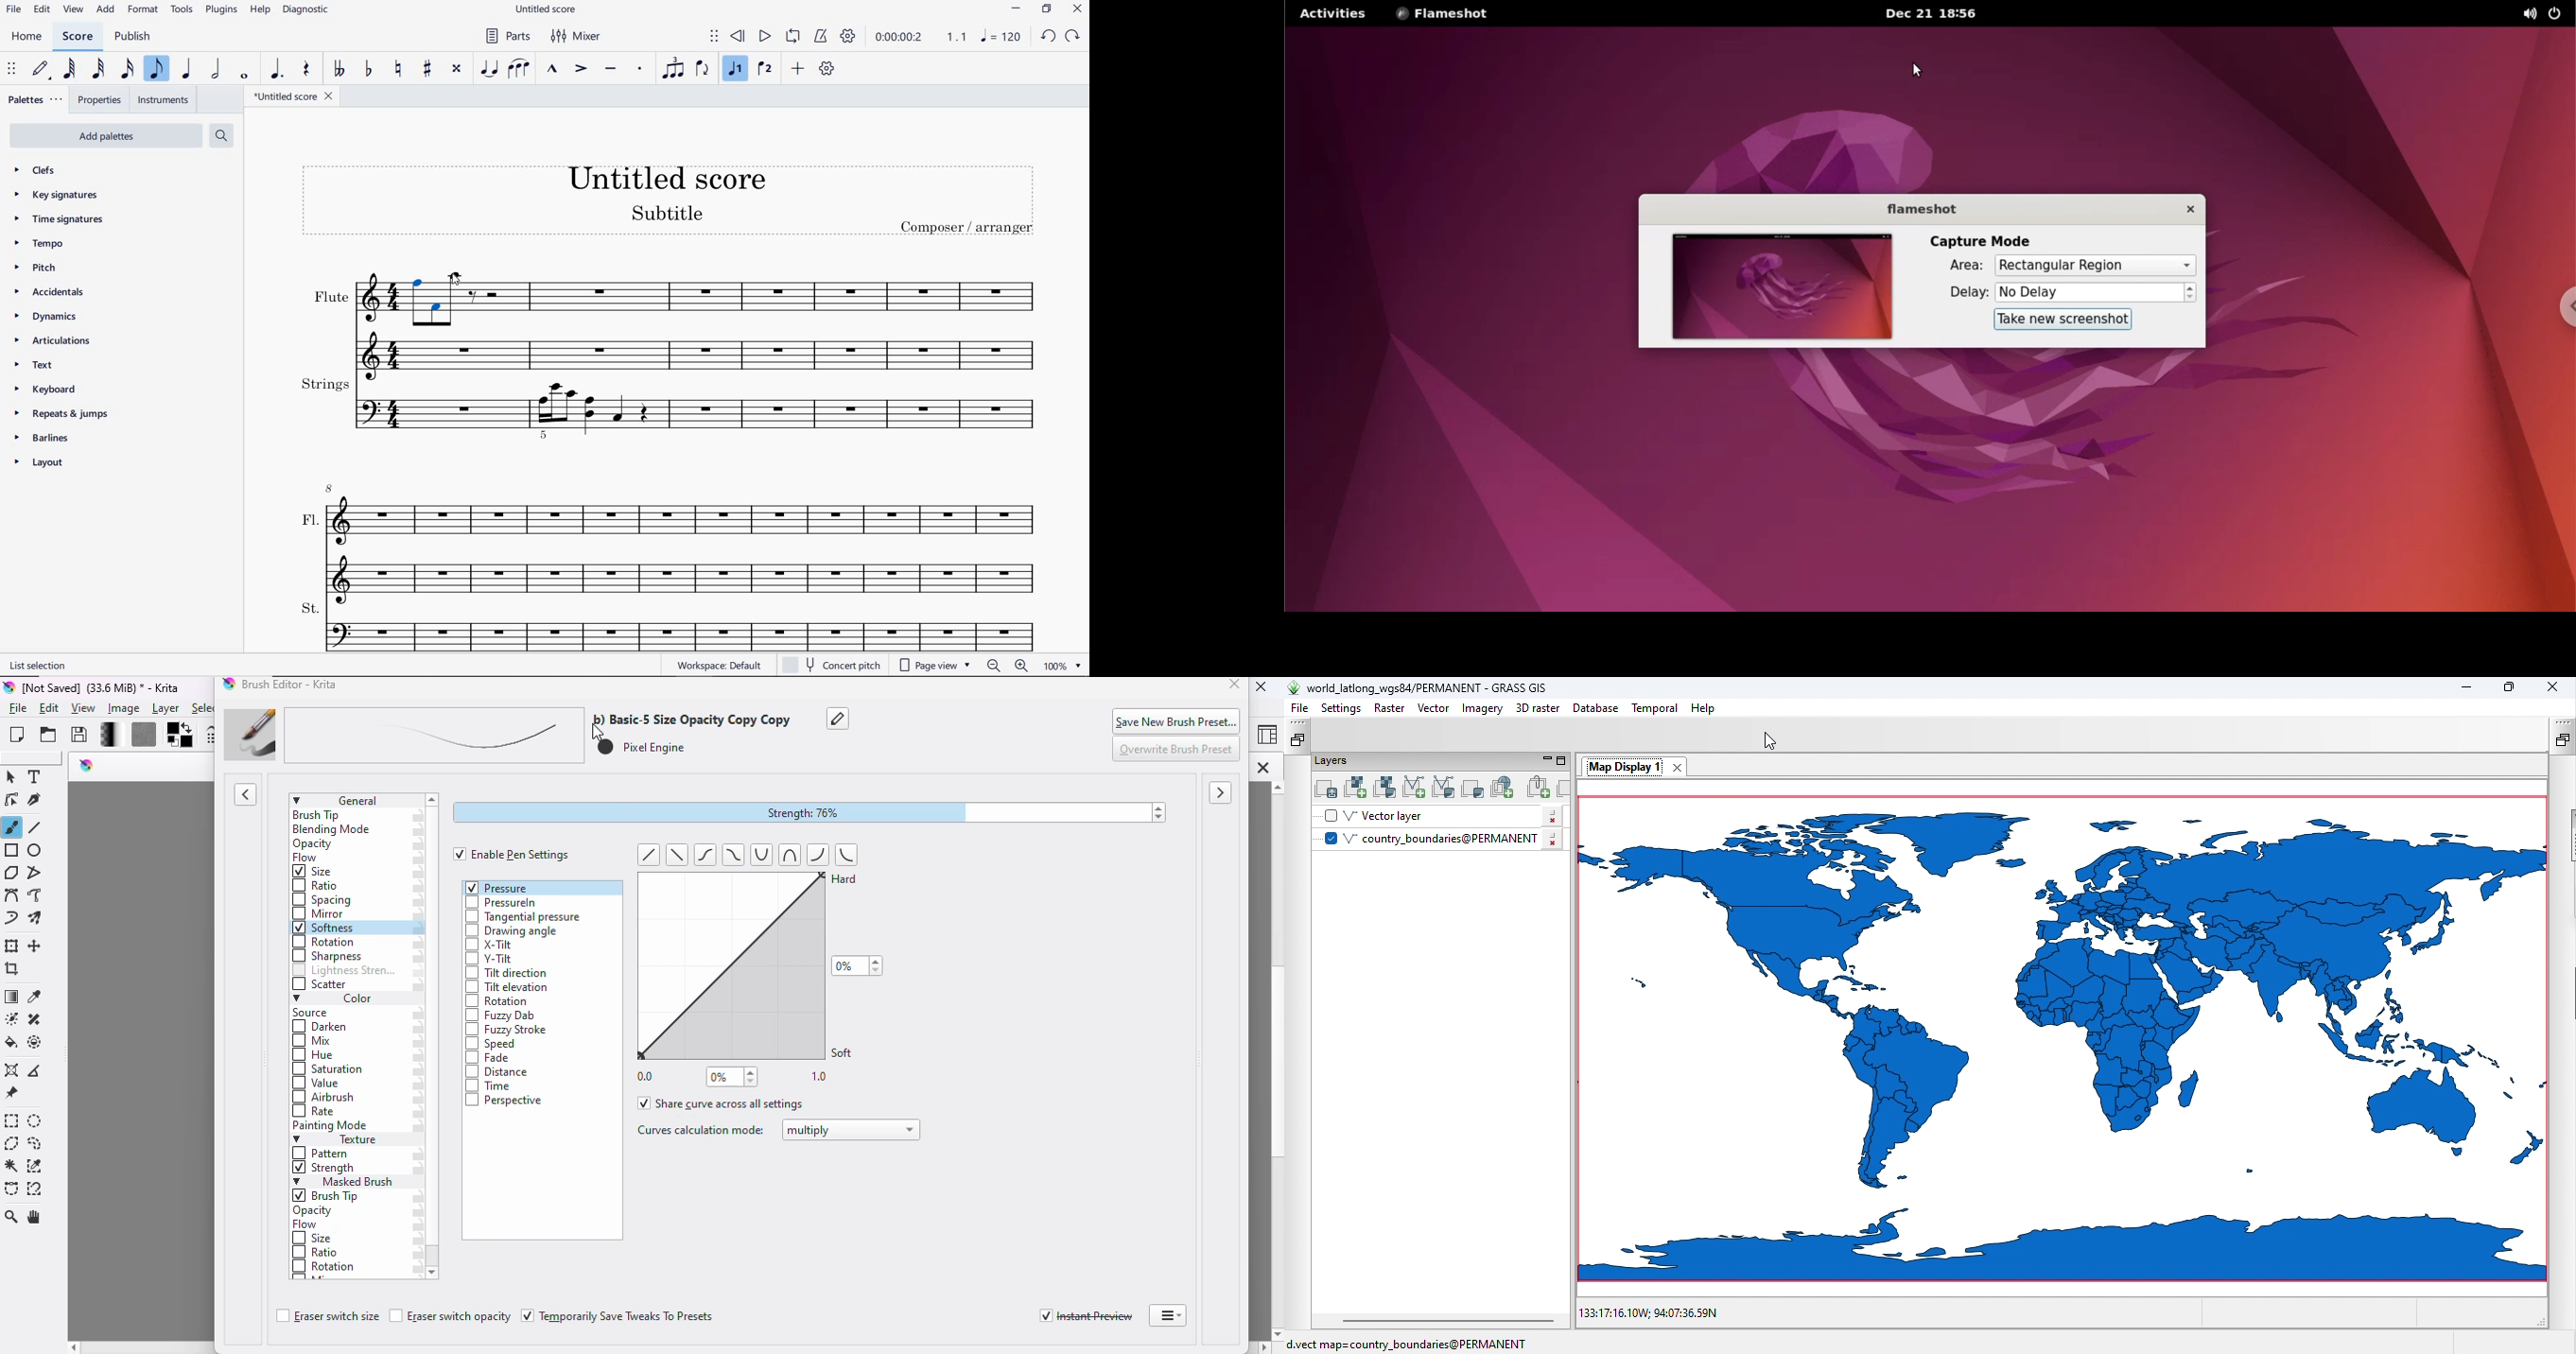 This screenshot has width=2576, height=1372. Describe the element at coordinates (920, 36) in the screenshot. I see `PLAY TIME` at that location.